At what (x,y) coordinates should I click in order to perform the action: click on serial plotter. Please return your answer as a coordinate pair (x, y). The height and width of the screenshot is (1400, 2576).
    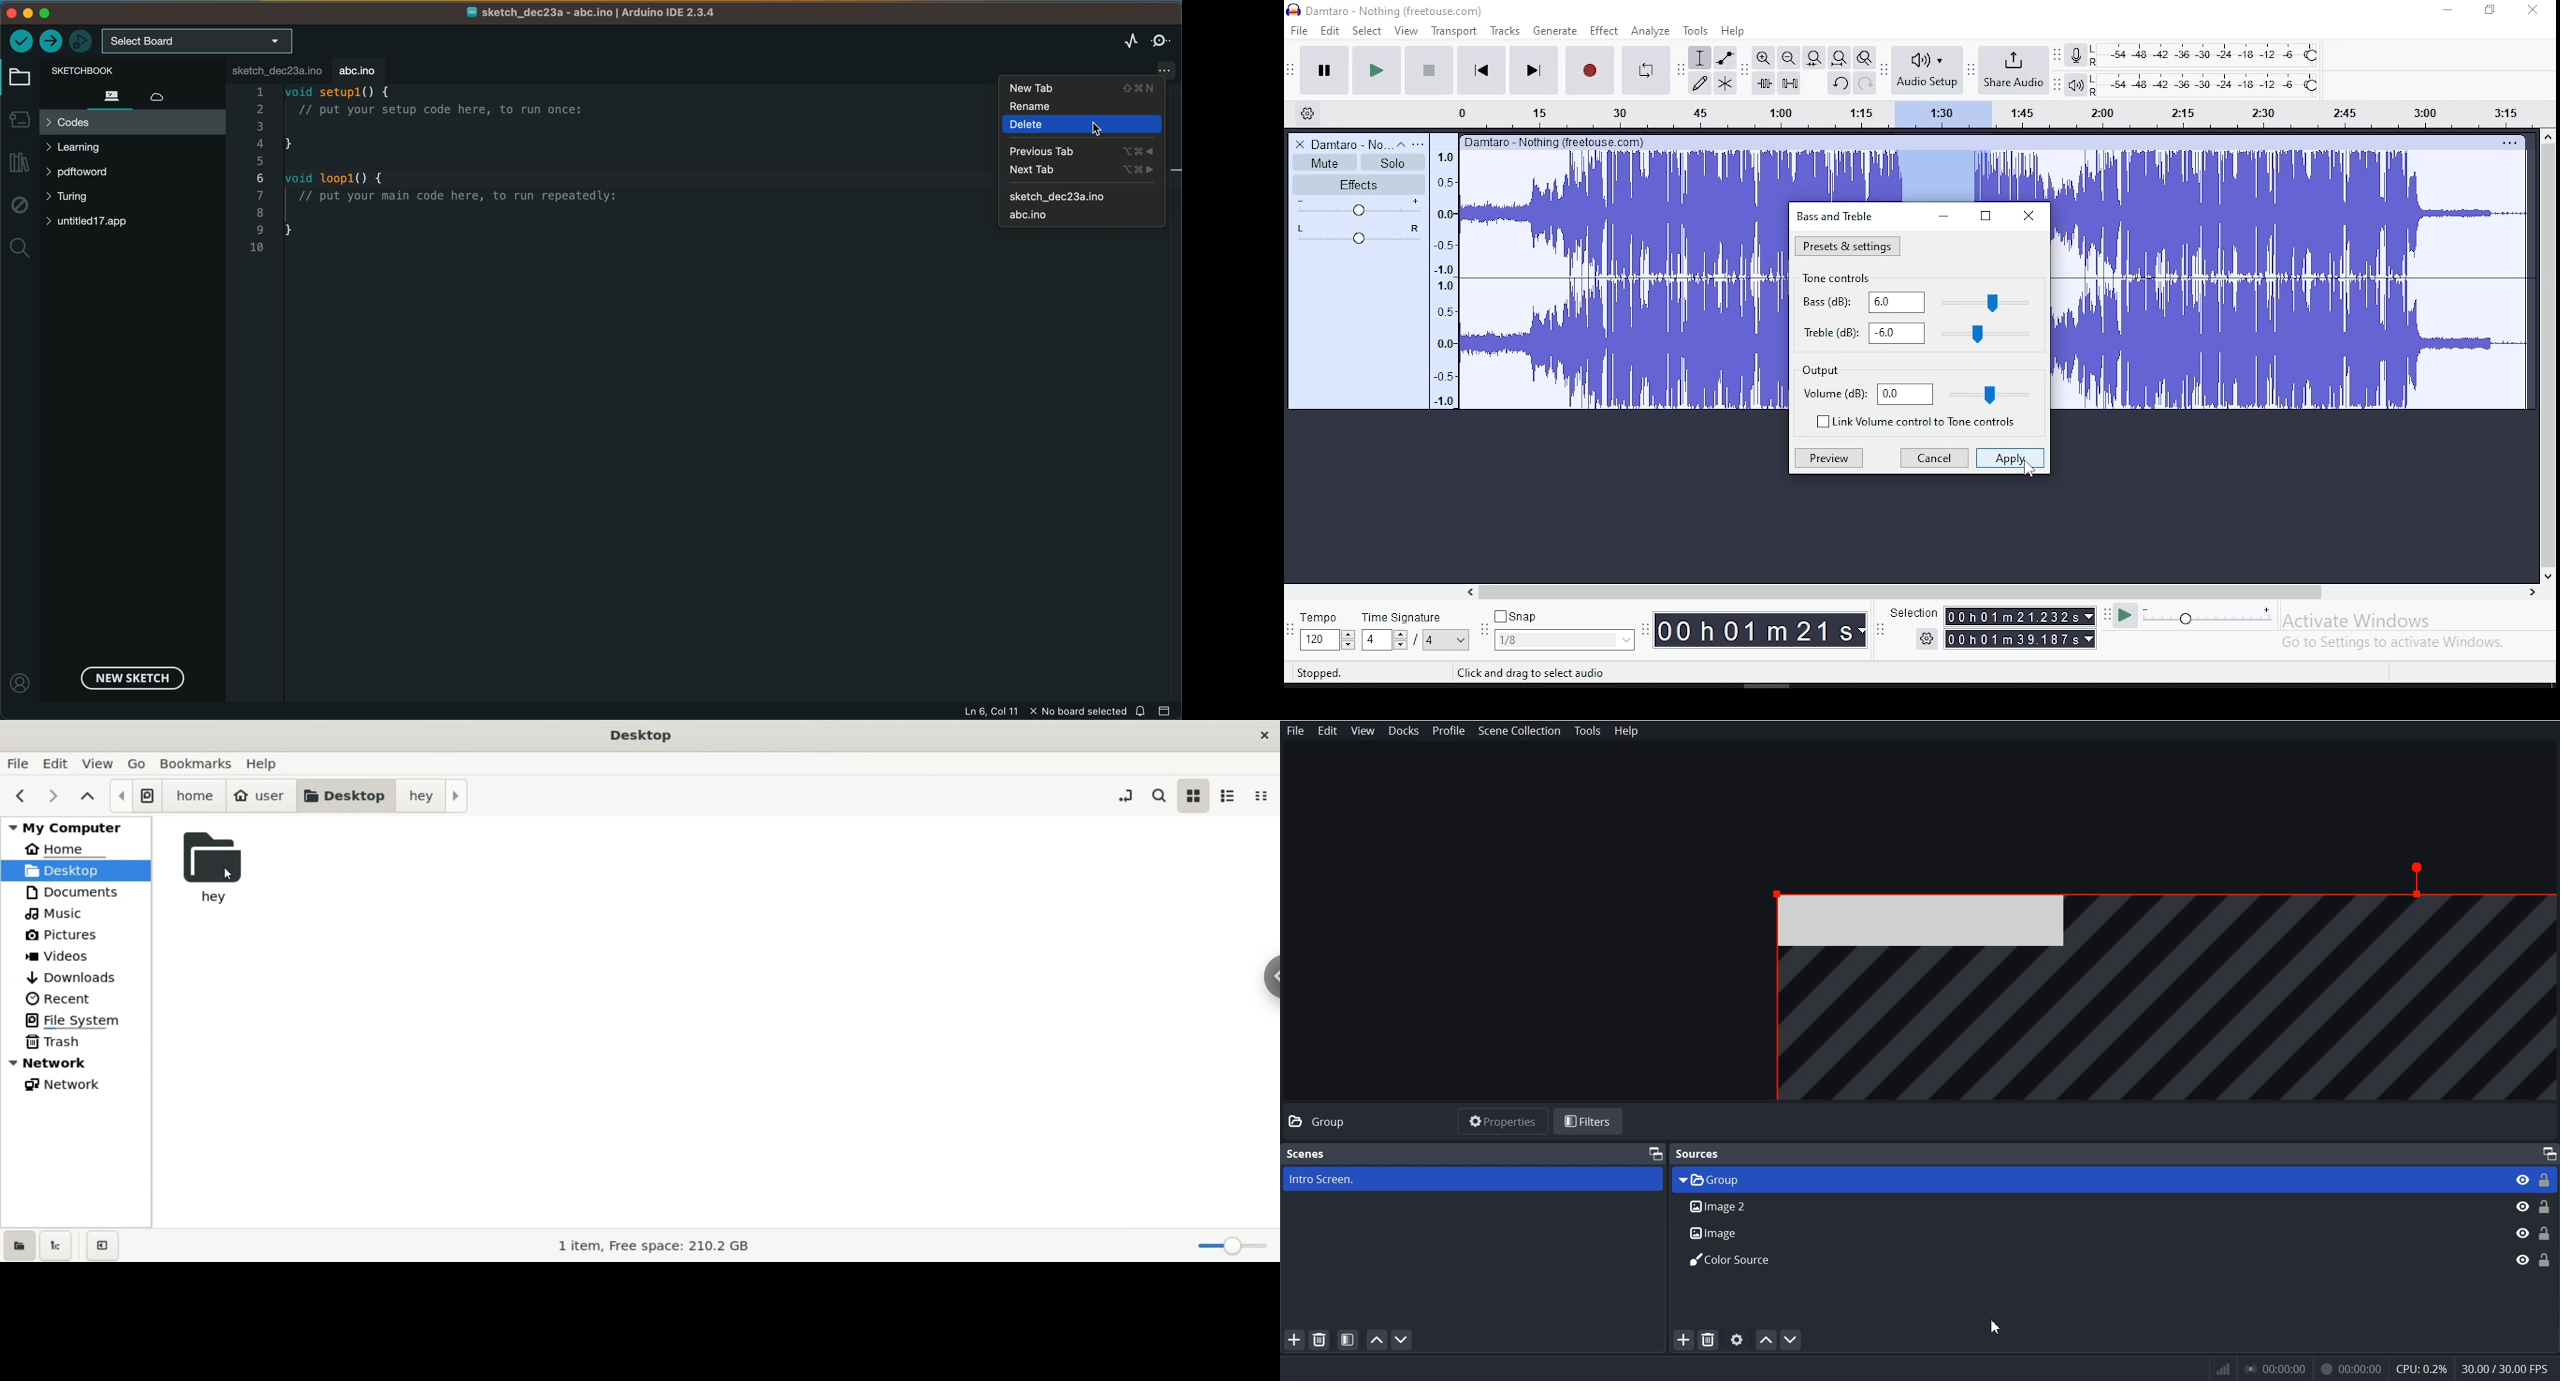
    Looking at the image, I should click on (1129, 39).